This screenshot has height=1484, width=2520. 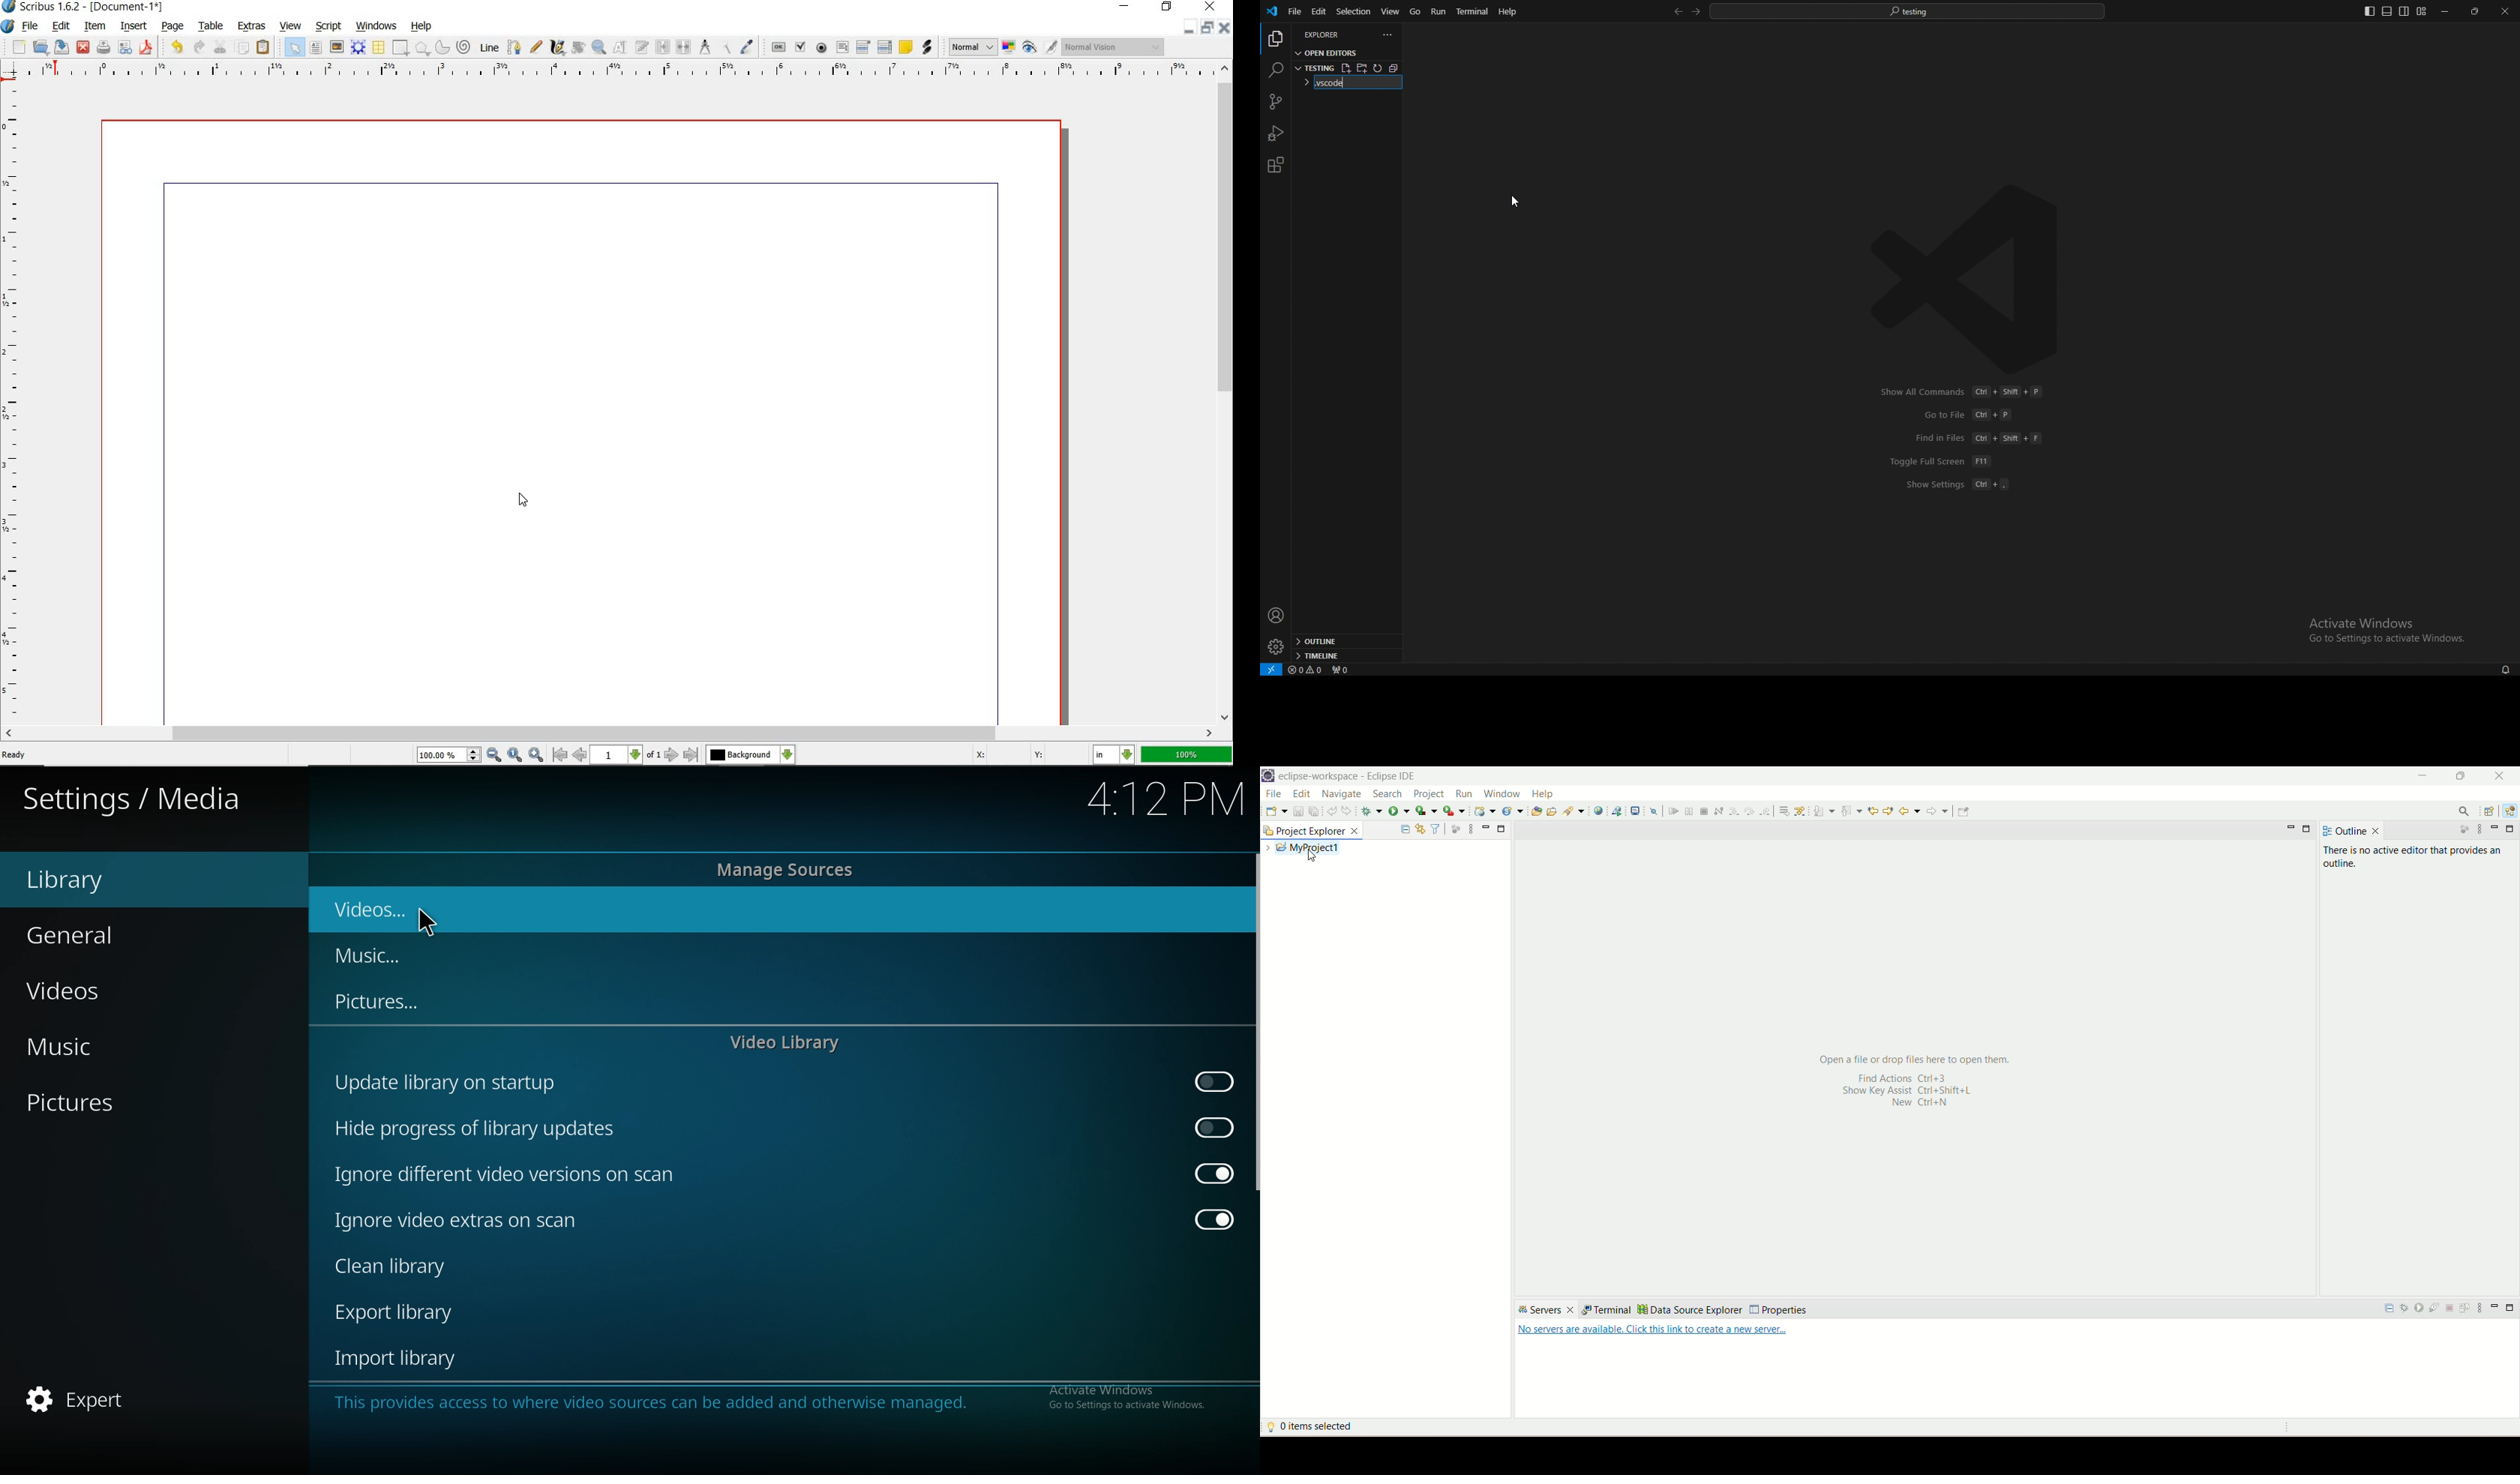 What do you see at coordinates (1332, 810) in the screenshot?
I see `undo` at bounding box center [1332, 810].